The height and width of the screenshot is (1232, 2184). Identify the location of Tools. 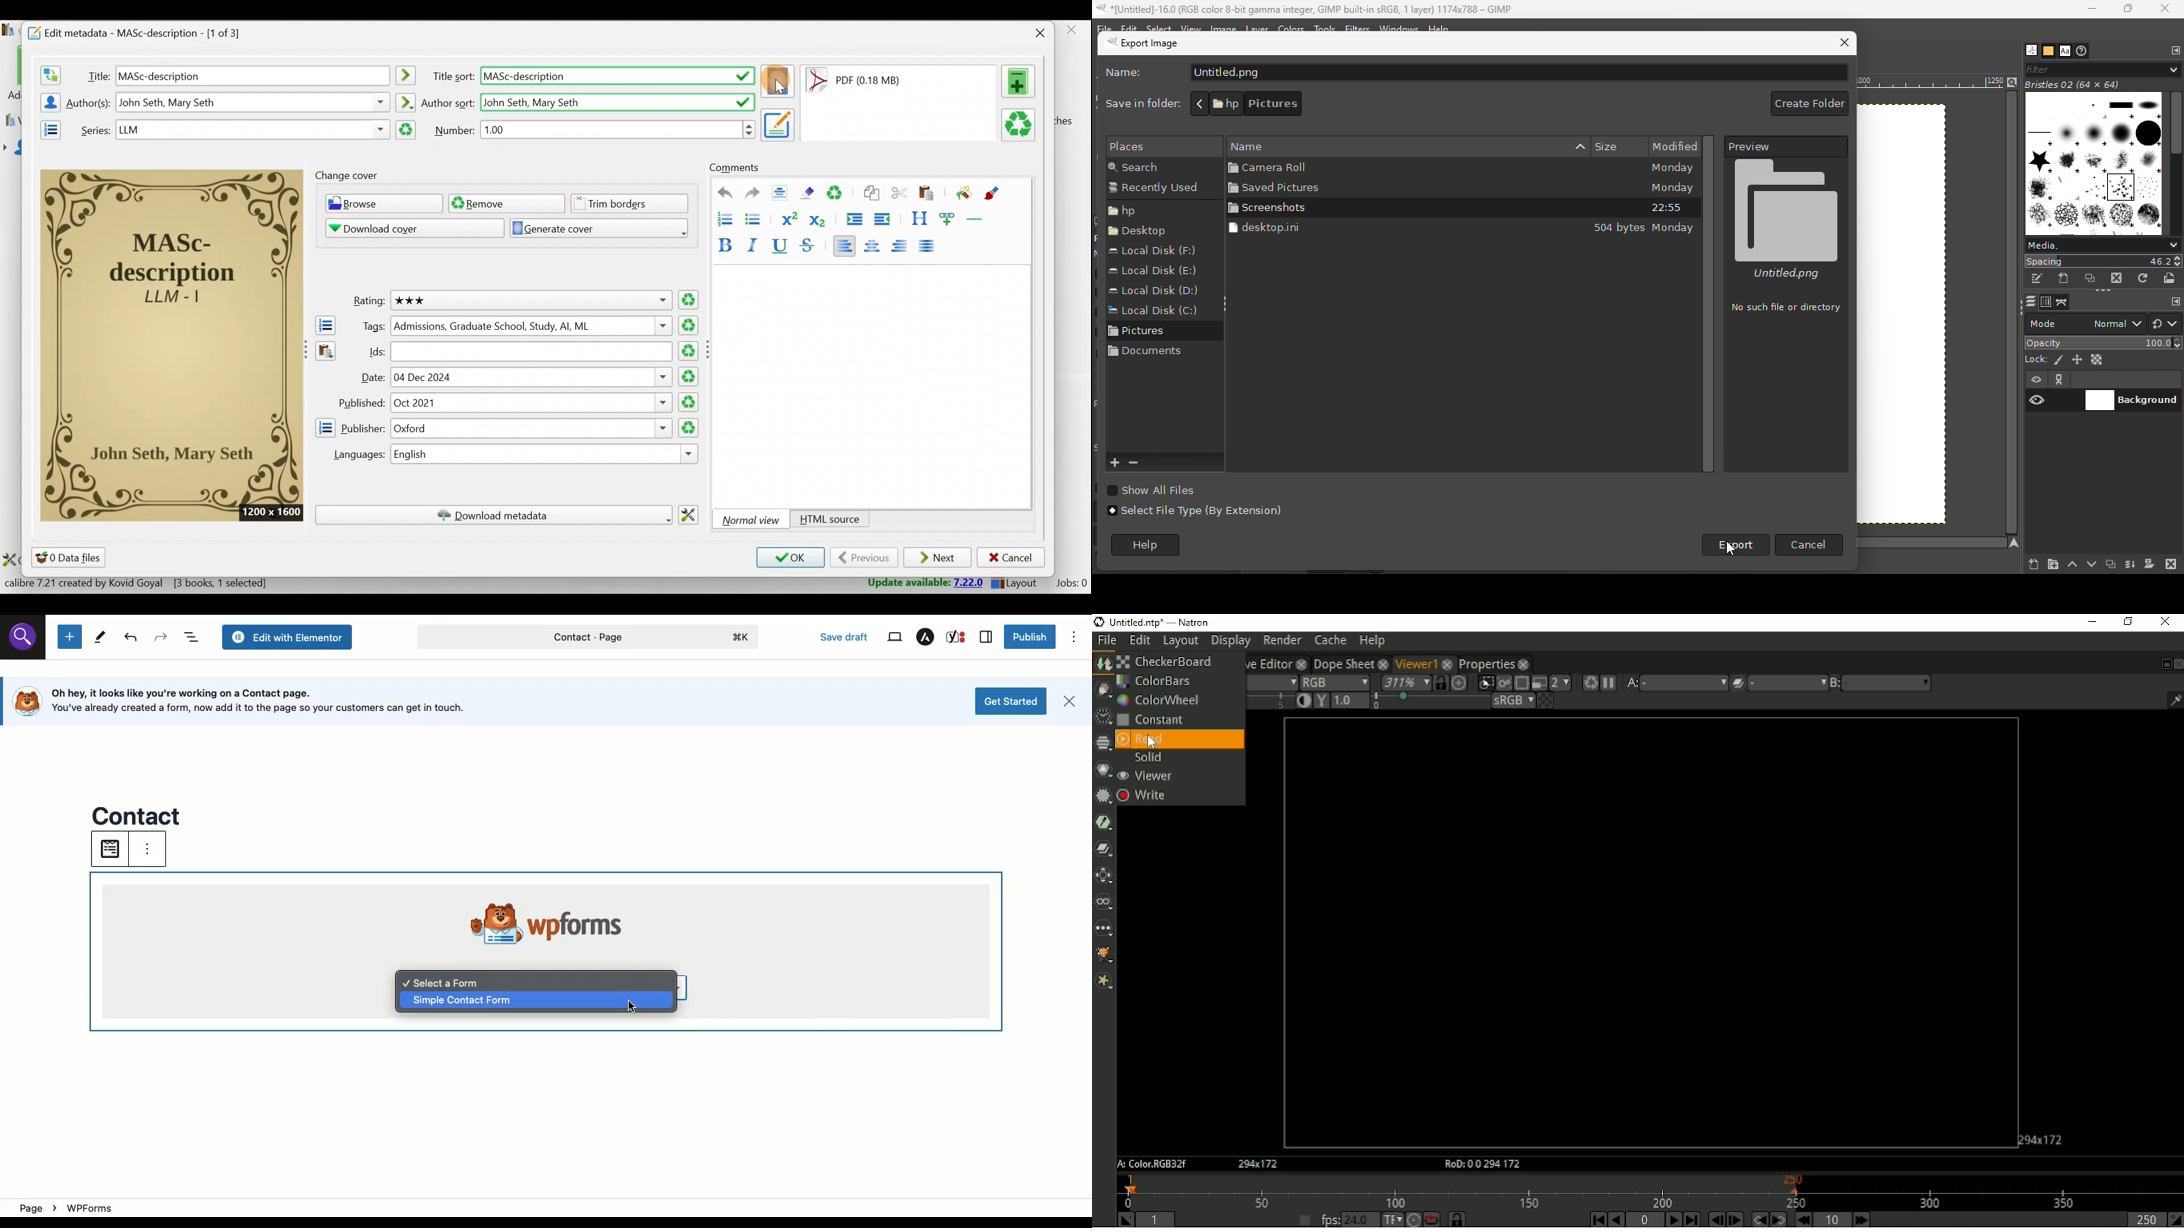
(99, 637).